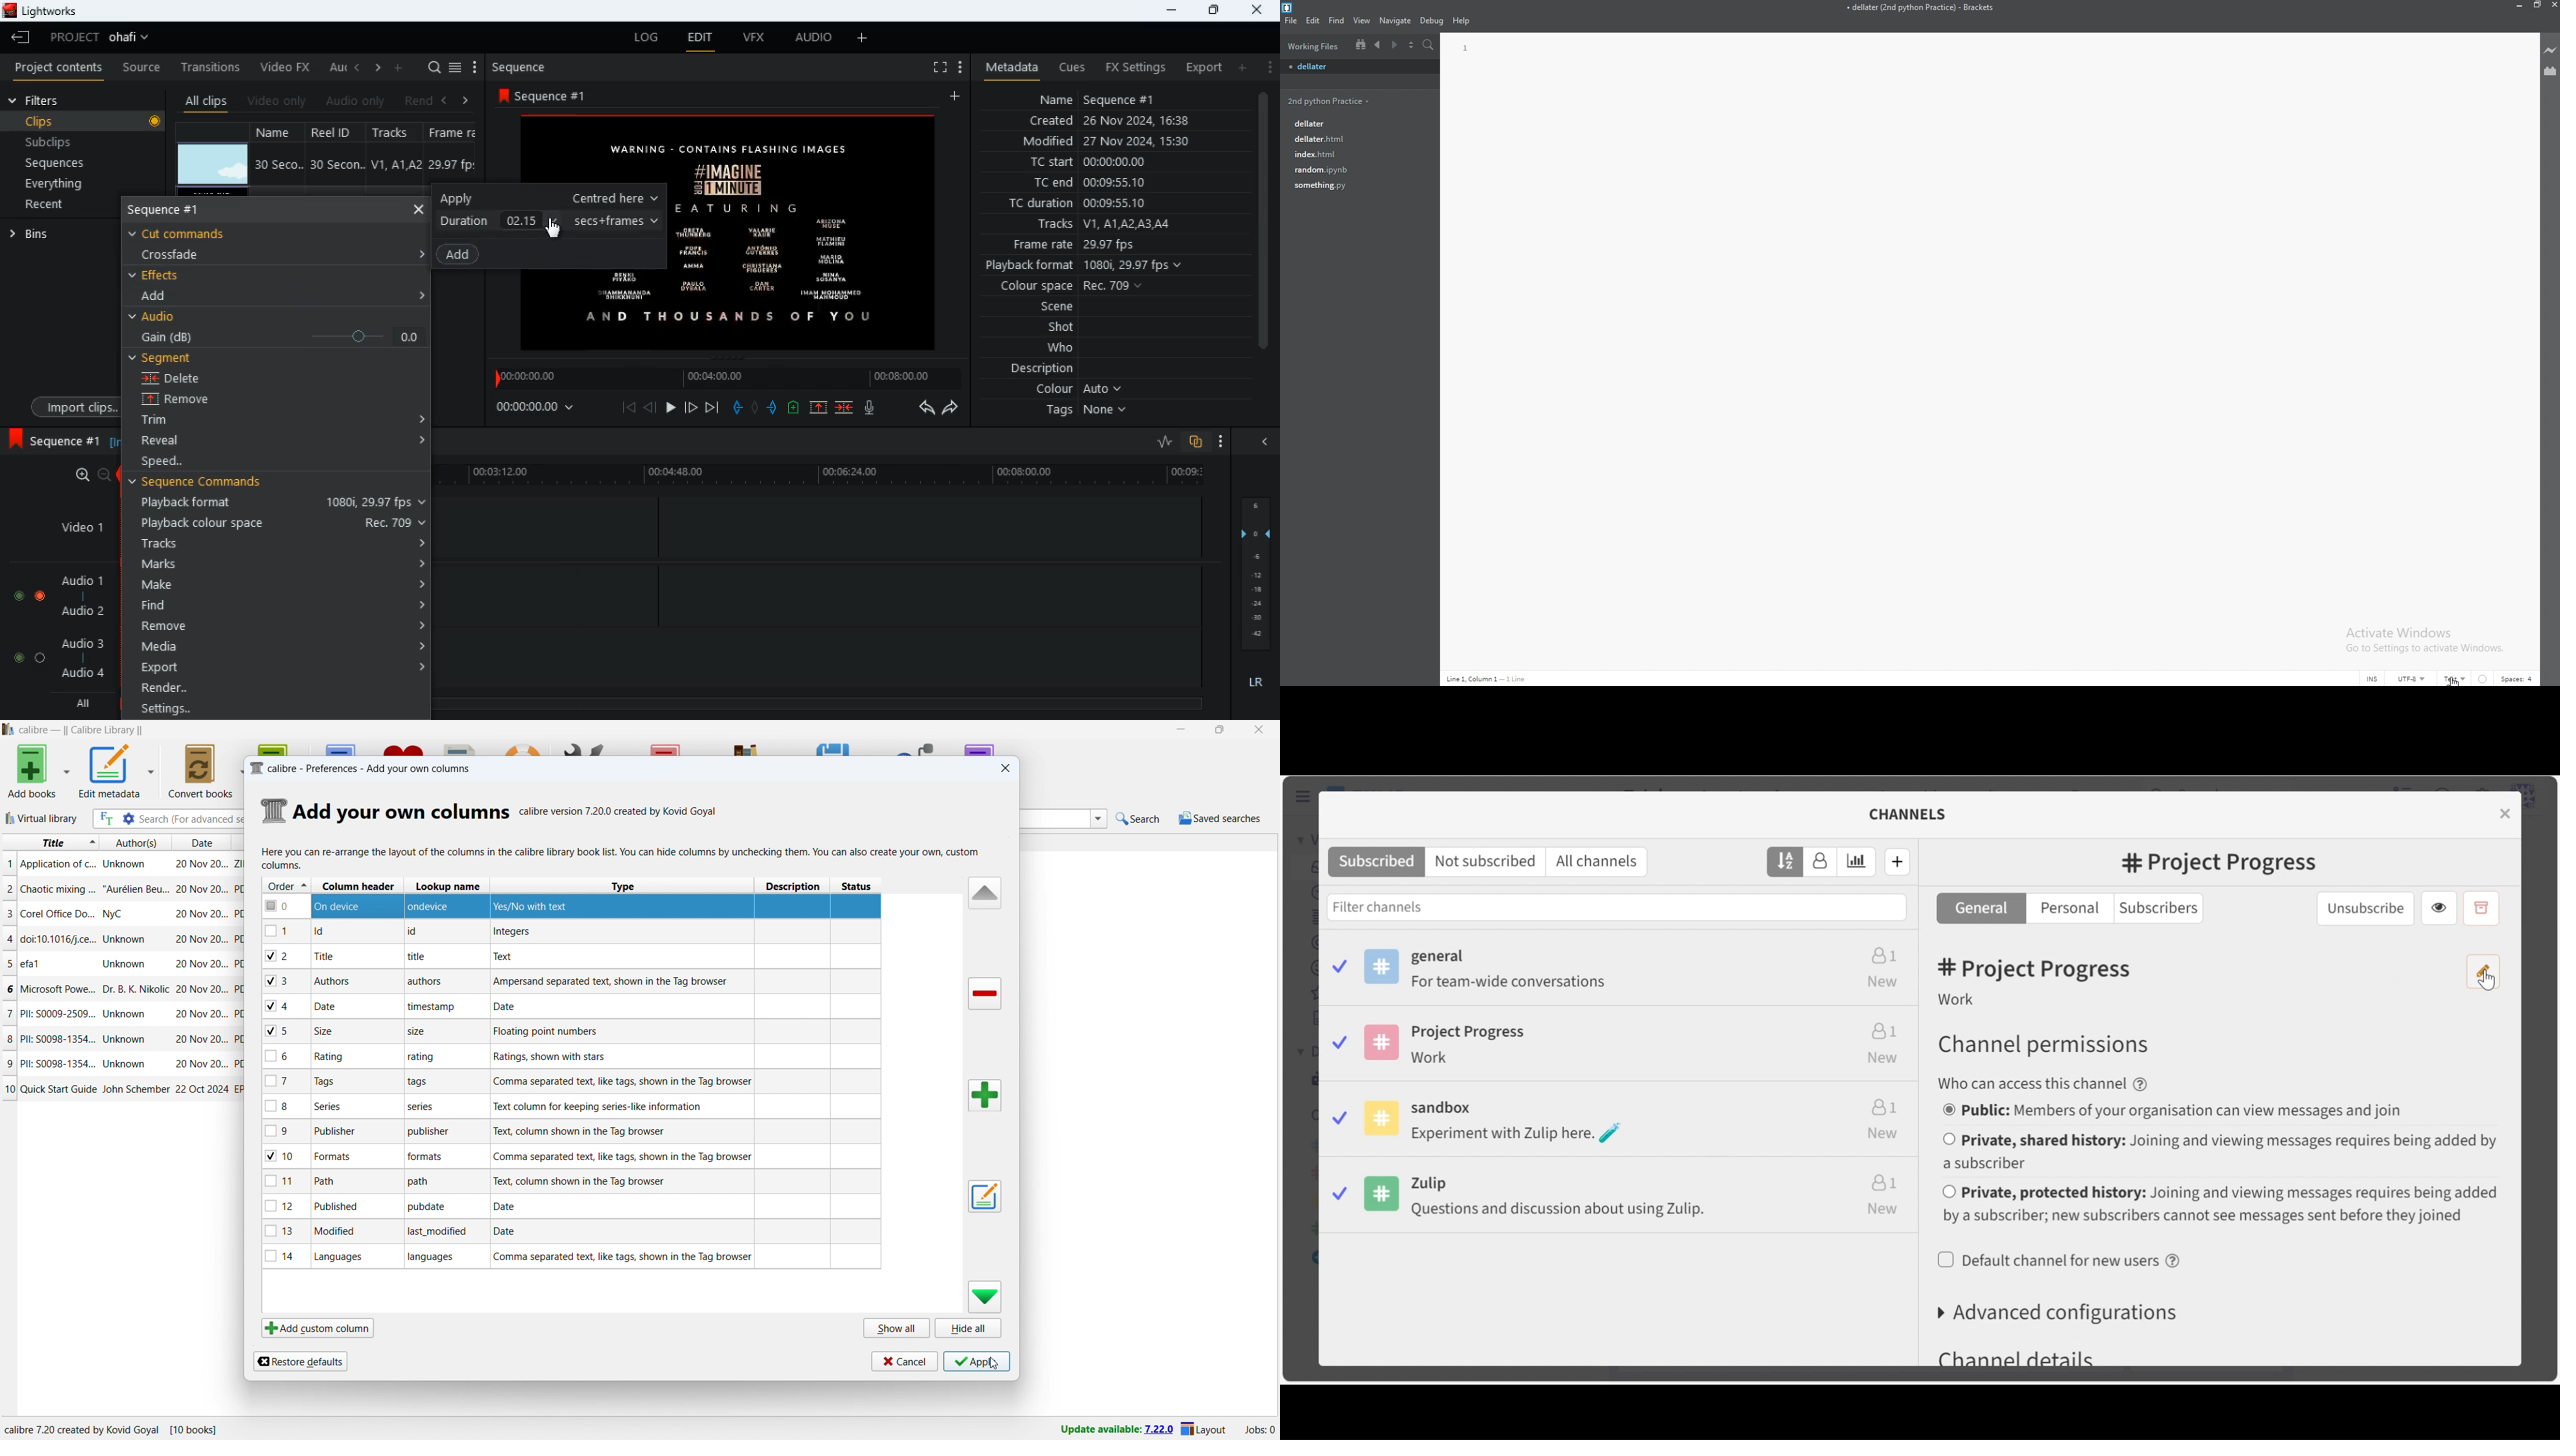  What do you see at coordinates (1259, 9) in the screenshot?
I see `close` at bounding box center [1259, 9].